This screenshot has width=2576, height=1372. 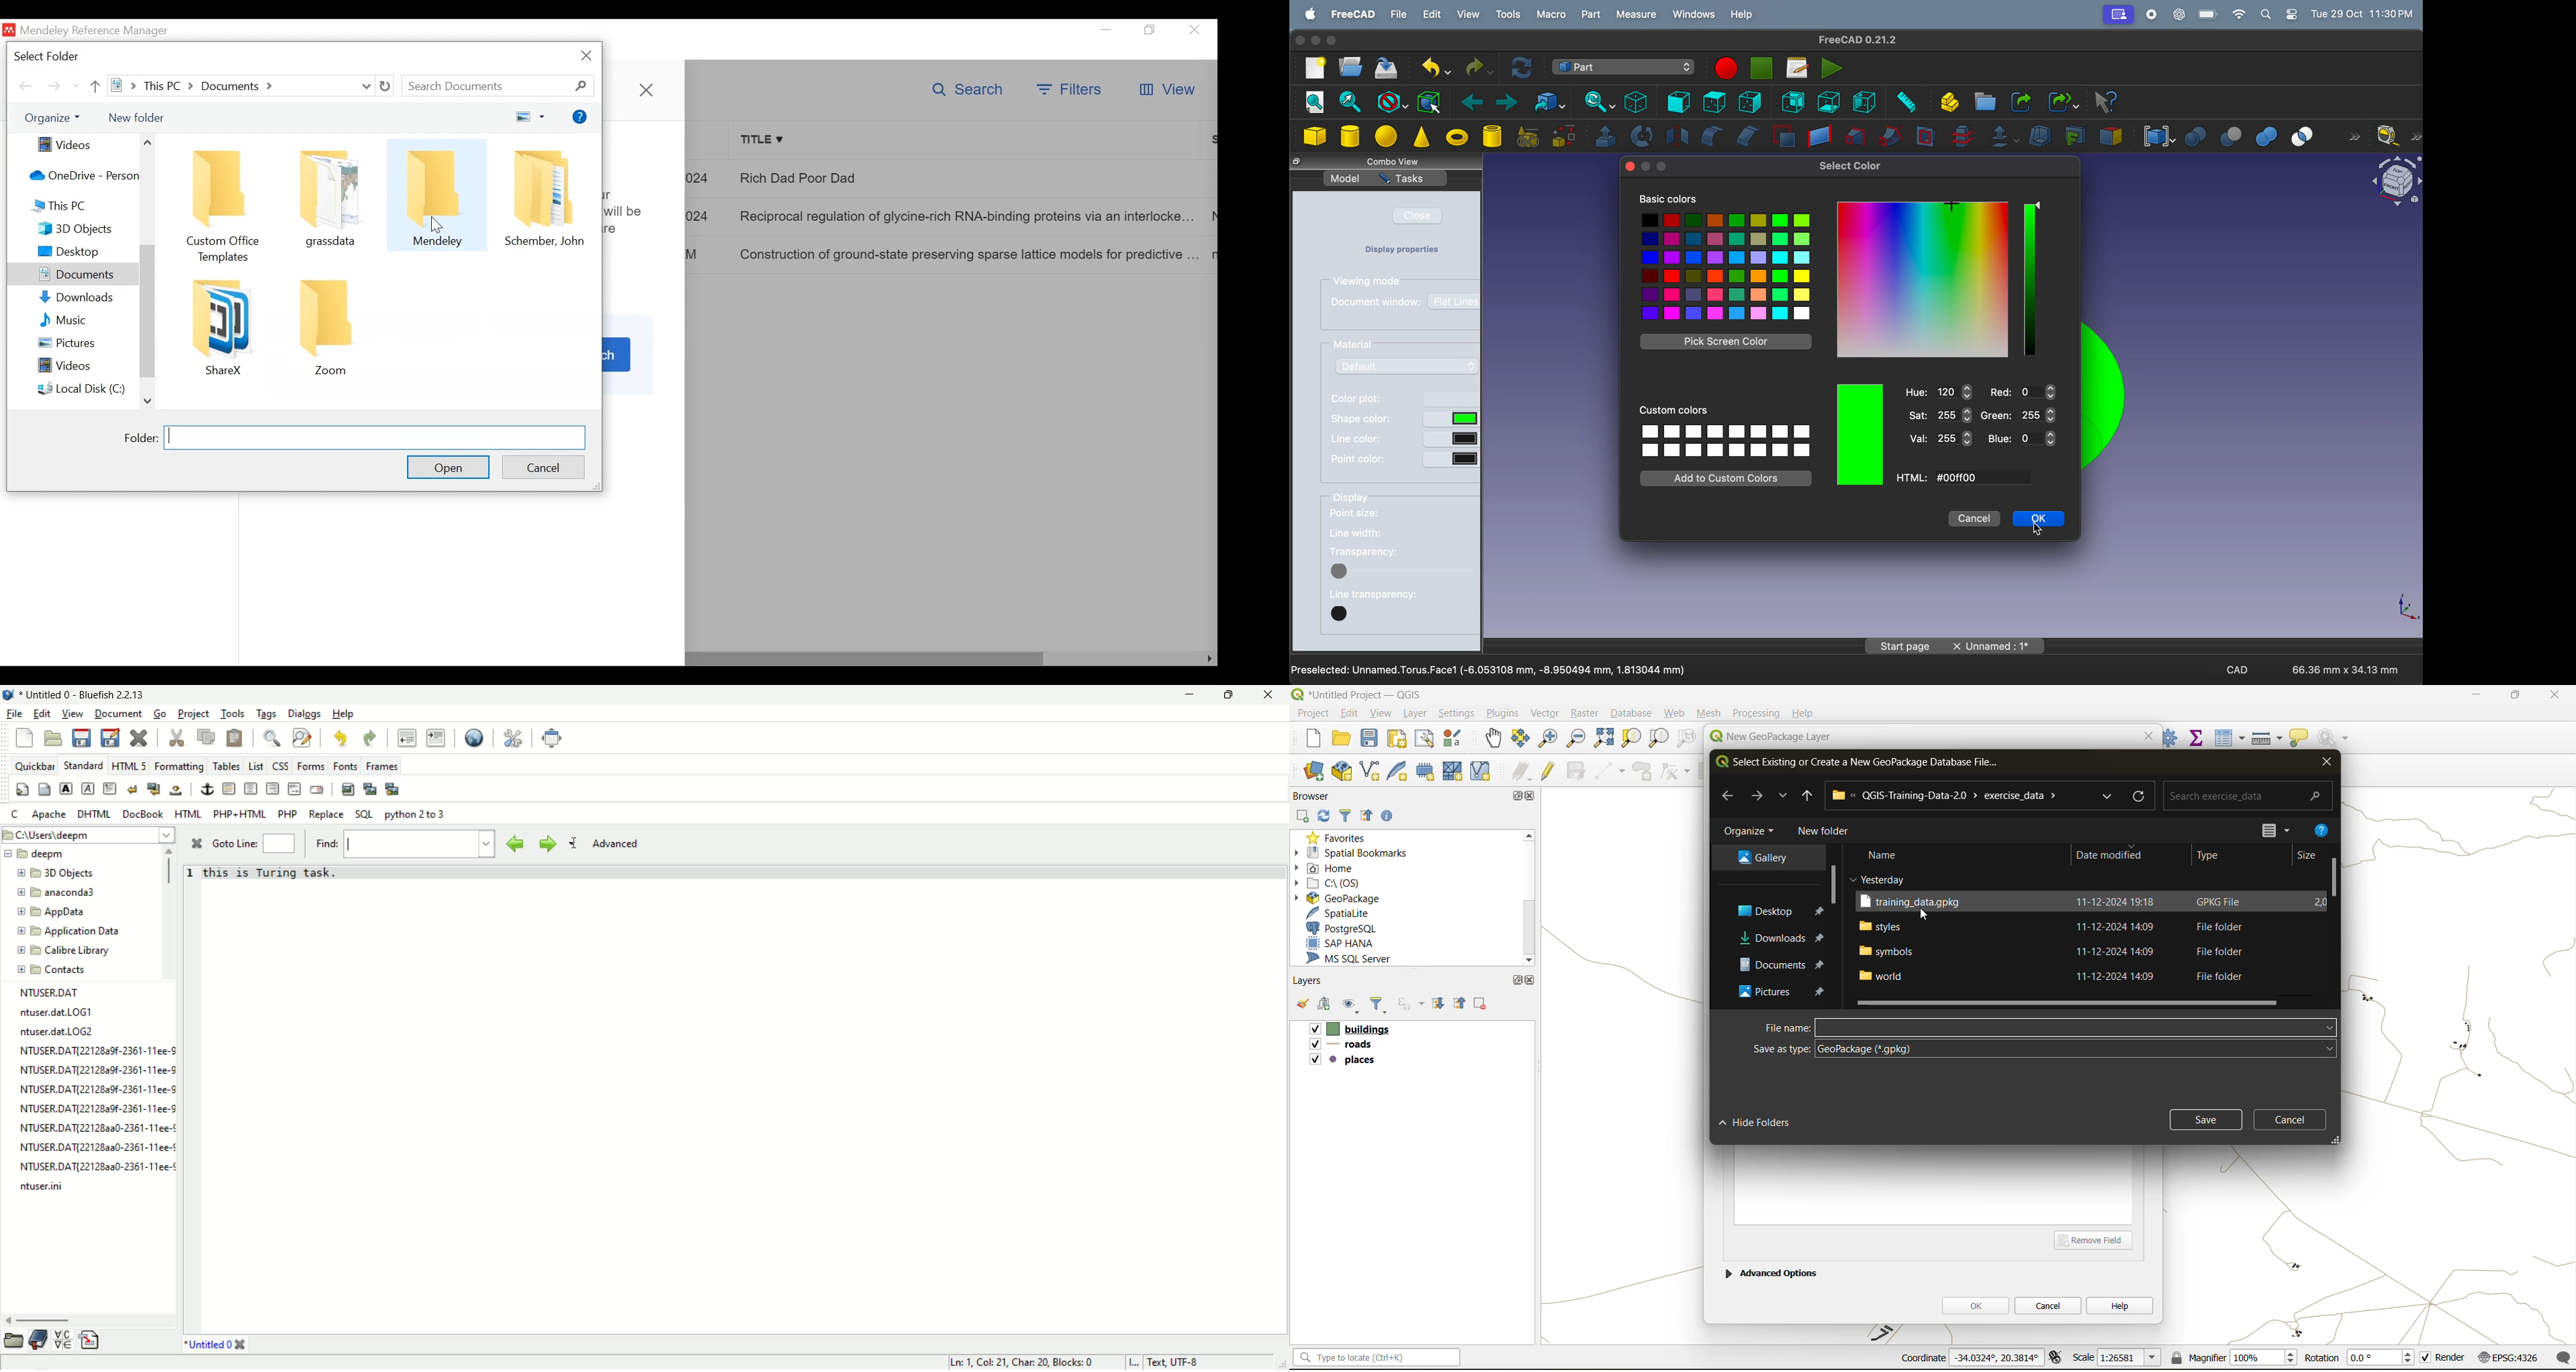 What do you see at coordinates (326, 325) in the screenshot?
I see `Folder` at bounding box center [326, 325].